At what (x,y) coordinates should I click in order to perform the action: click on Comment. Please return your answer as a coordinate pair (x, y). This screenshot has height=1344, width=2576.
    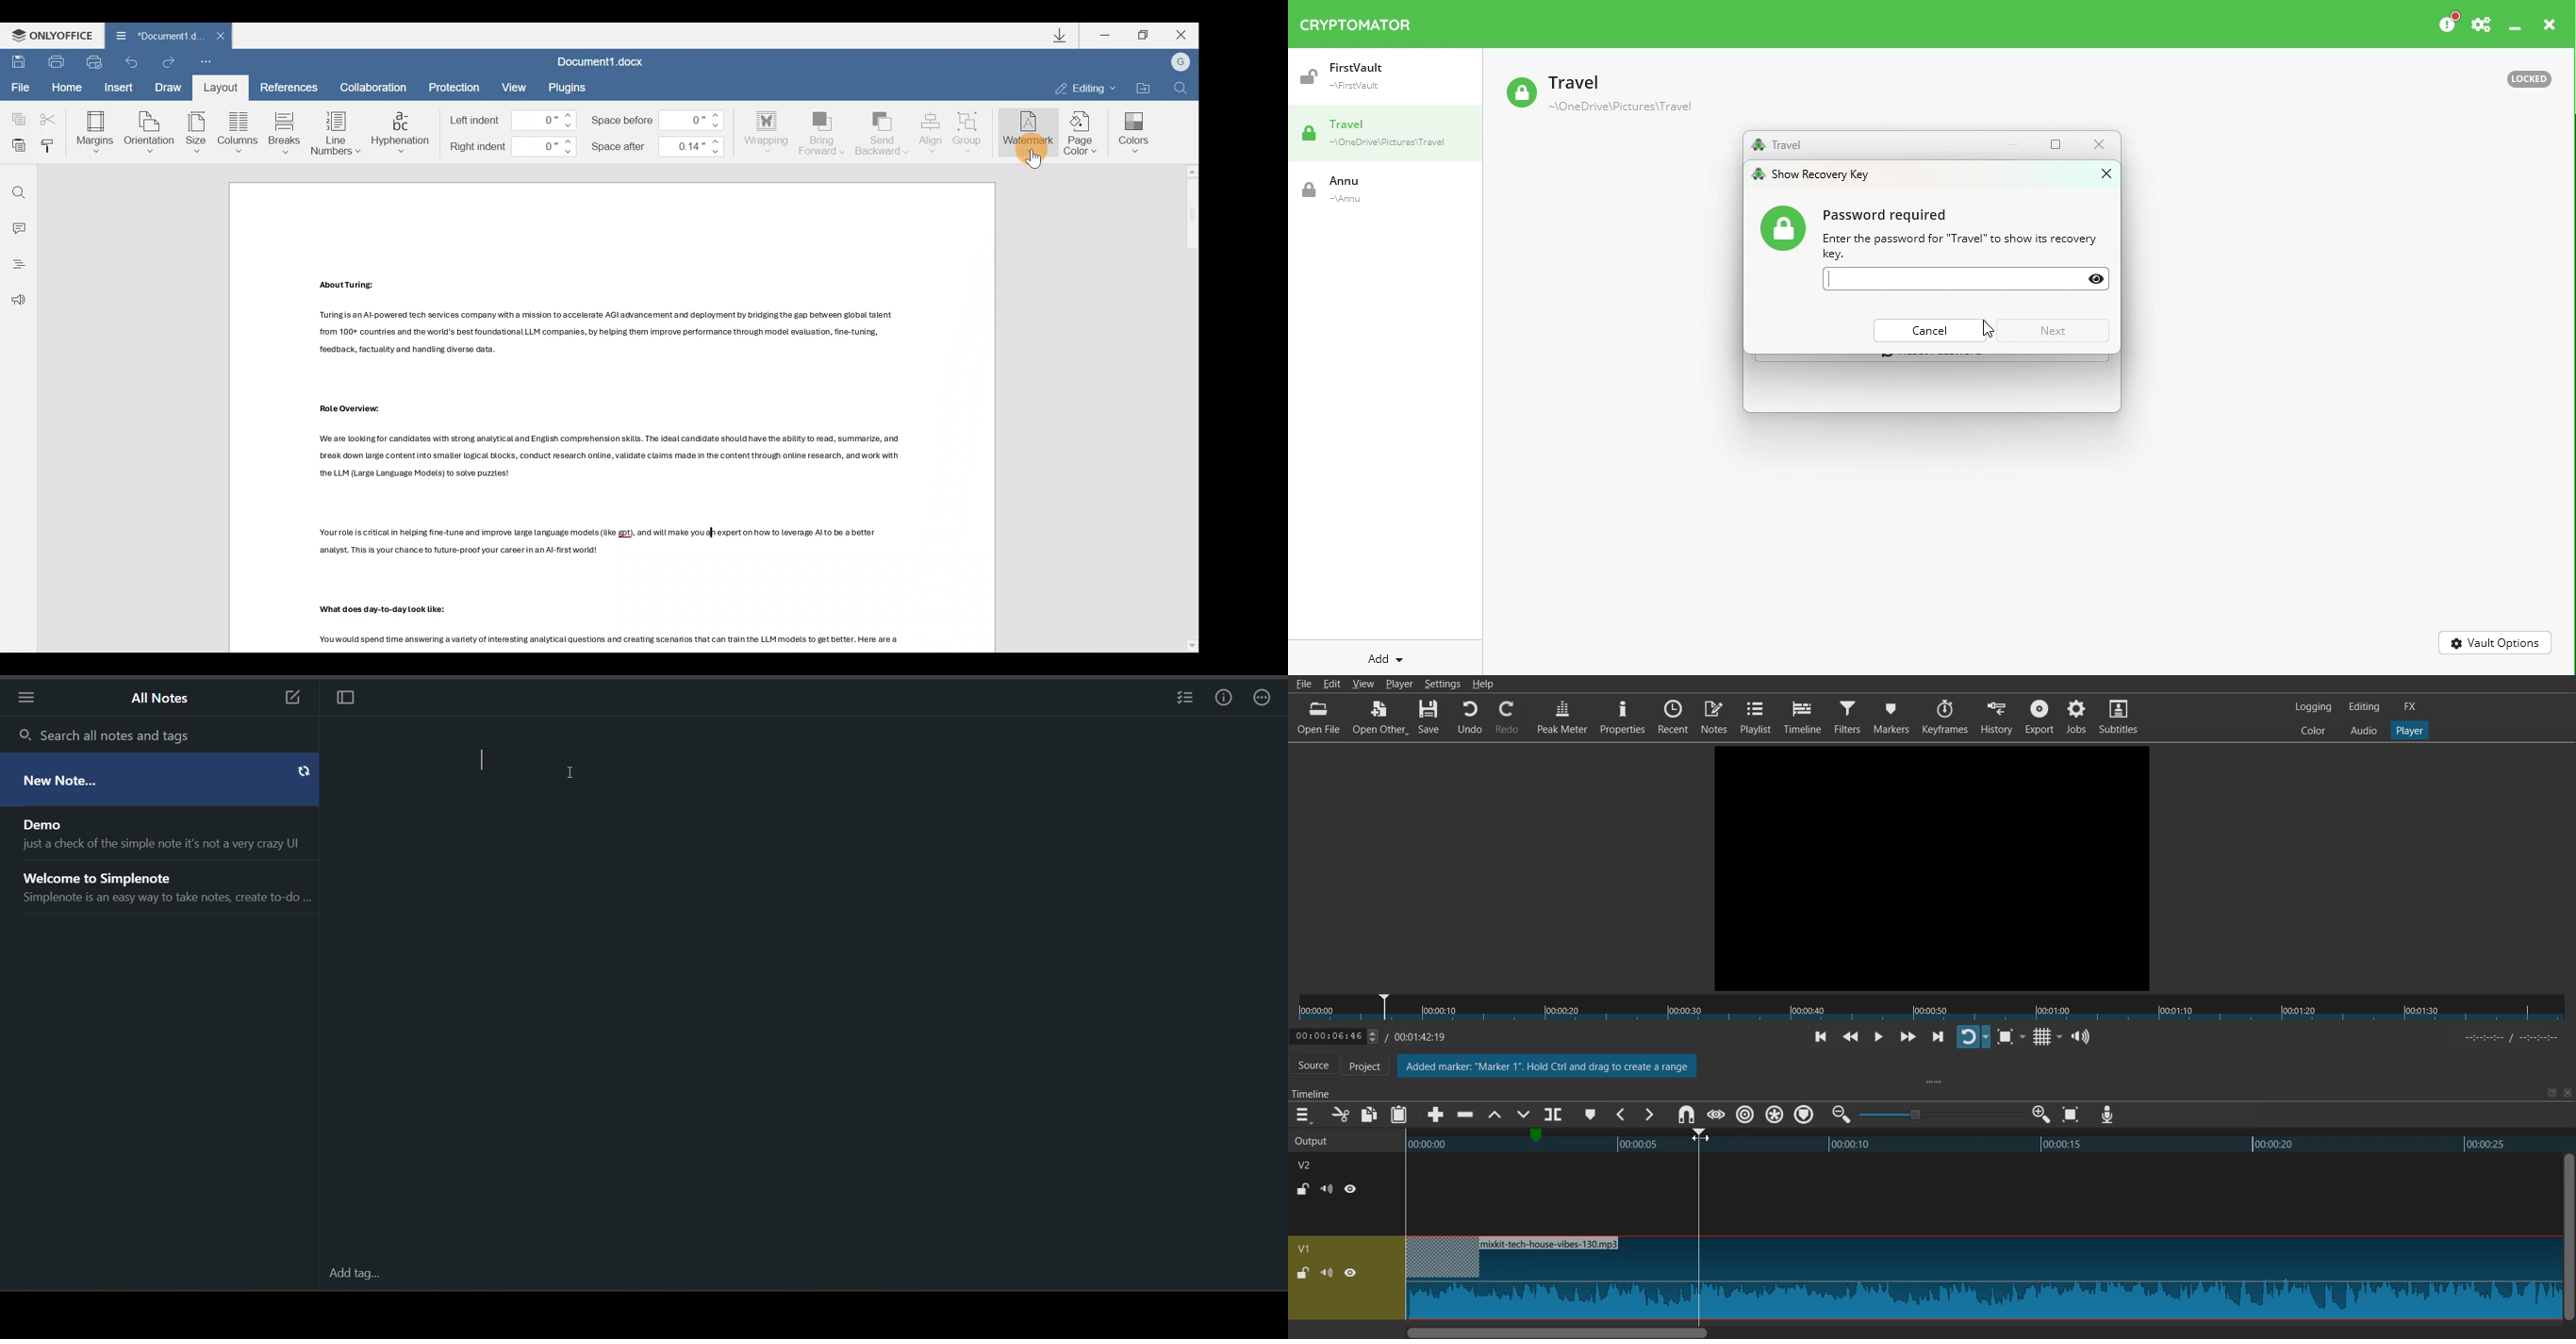
    Looking at the image, I should click on (18, 226).